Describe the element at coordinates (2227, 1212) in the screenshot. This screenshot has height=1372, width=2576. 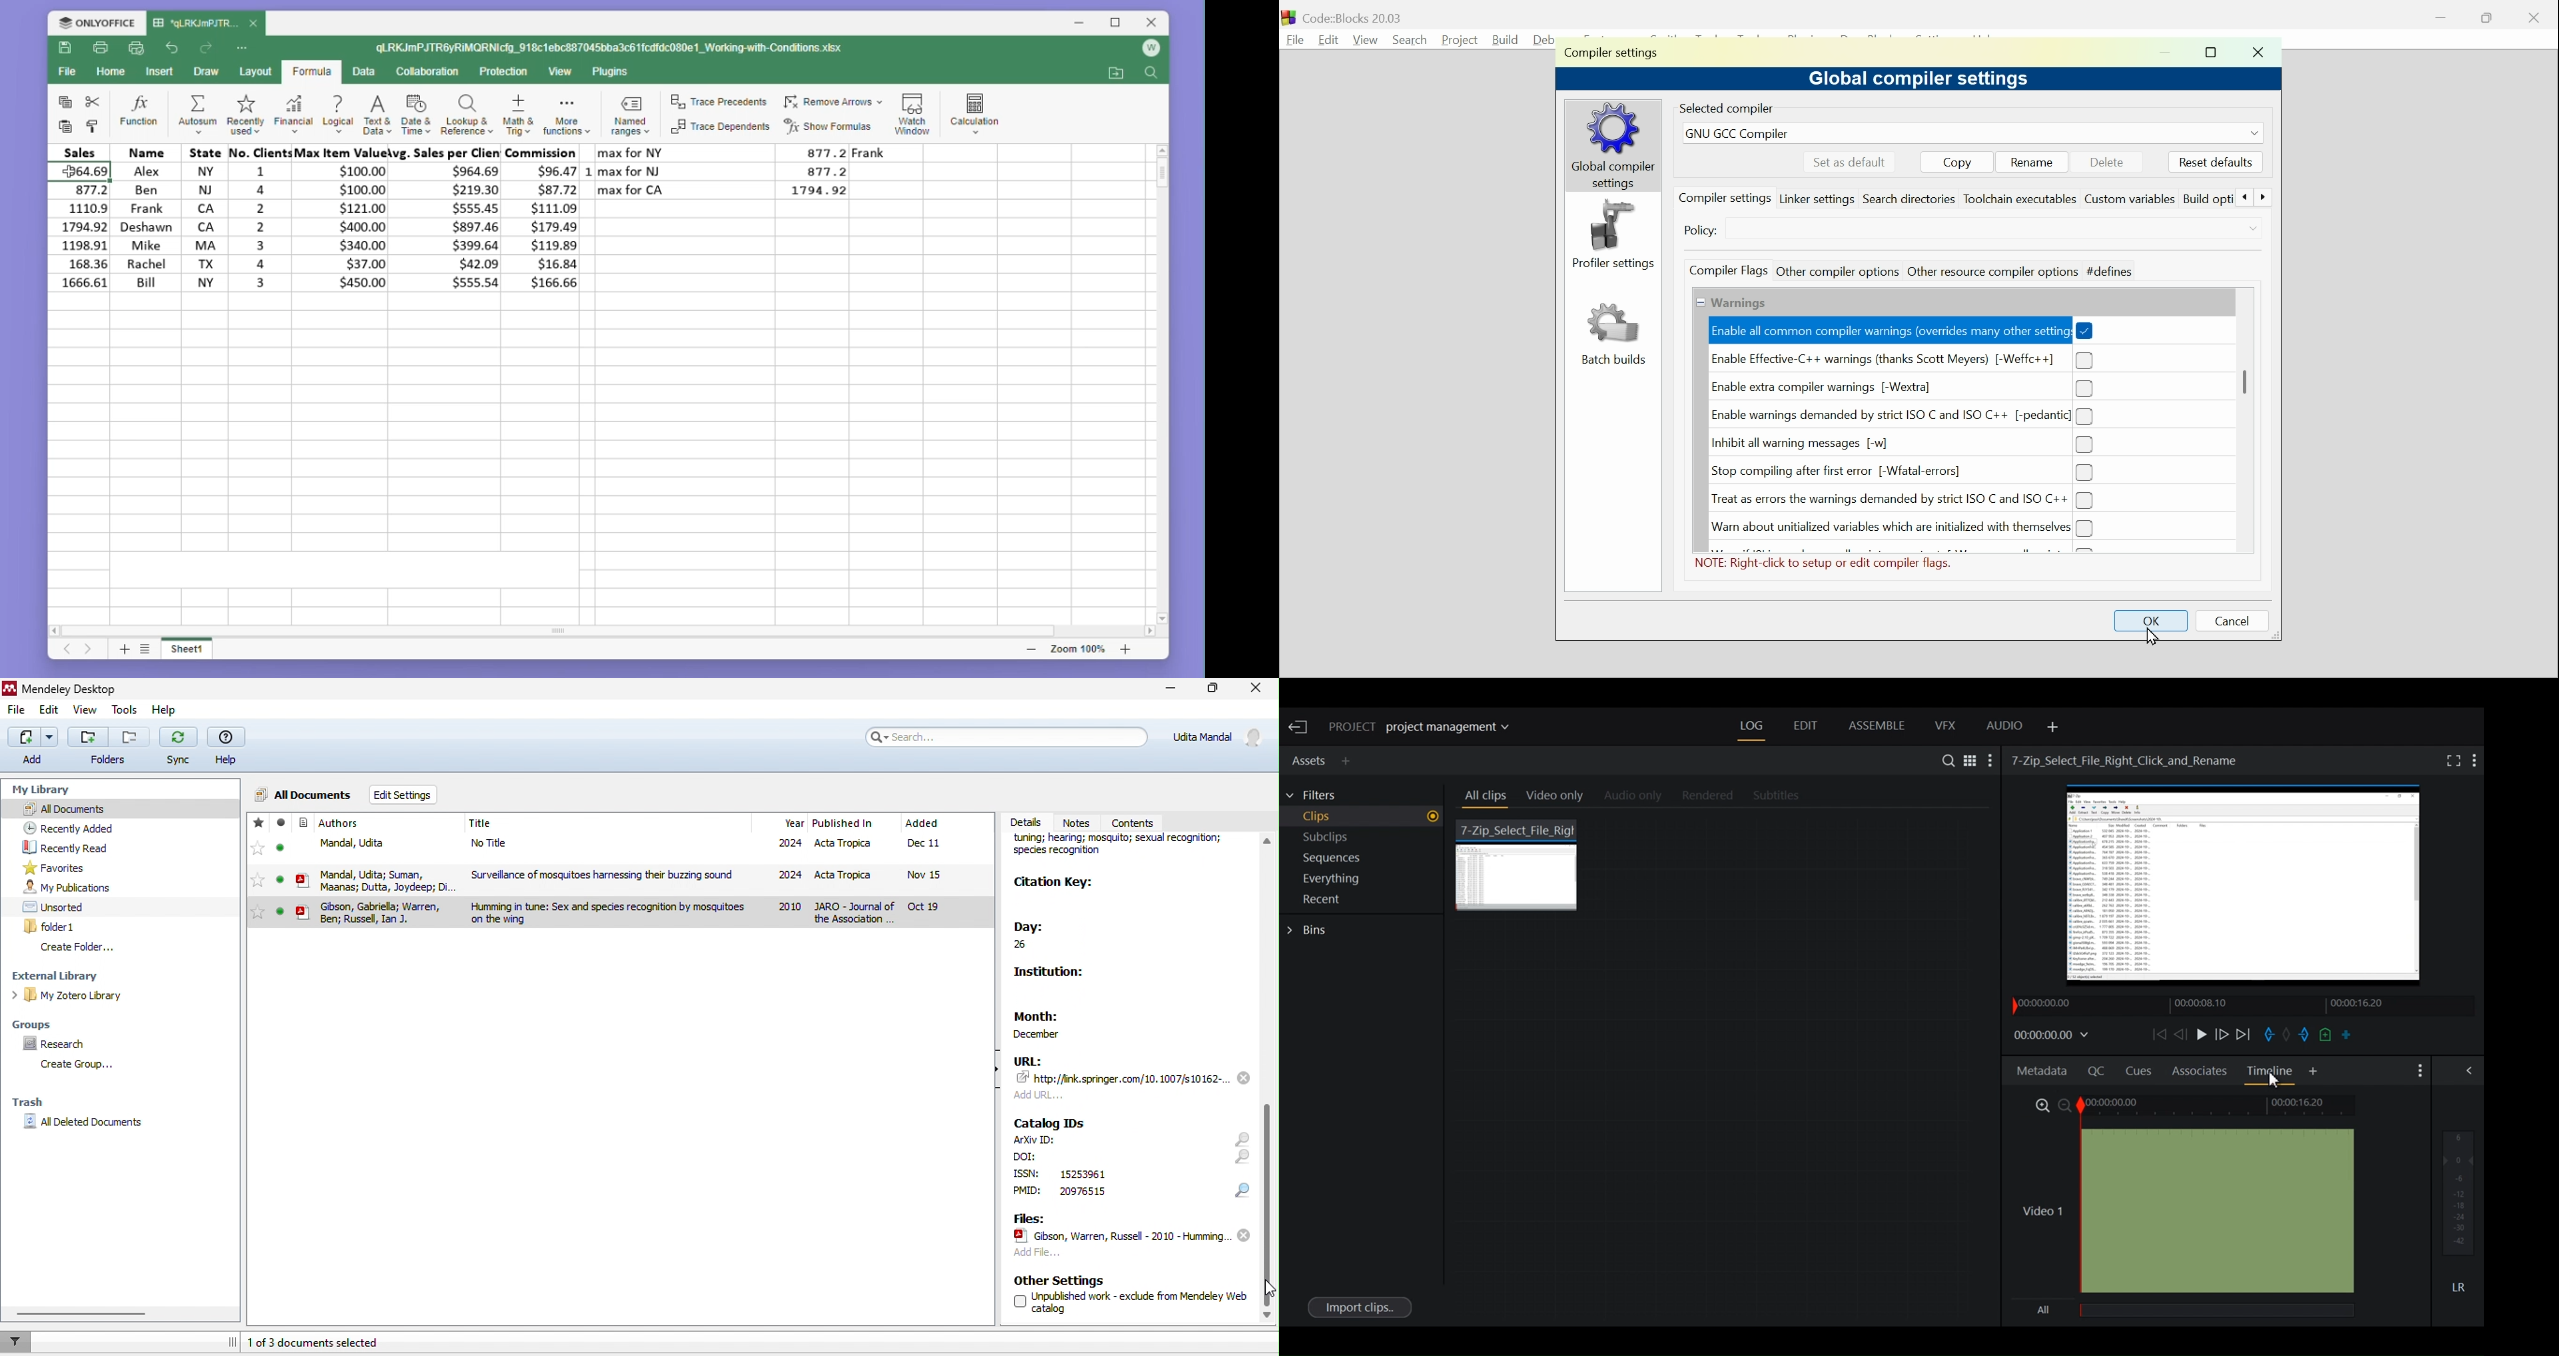
I see `Video Track` at that location.